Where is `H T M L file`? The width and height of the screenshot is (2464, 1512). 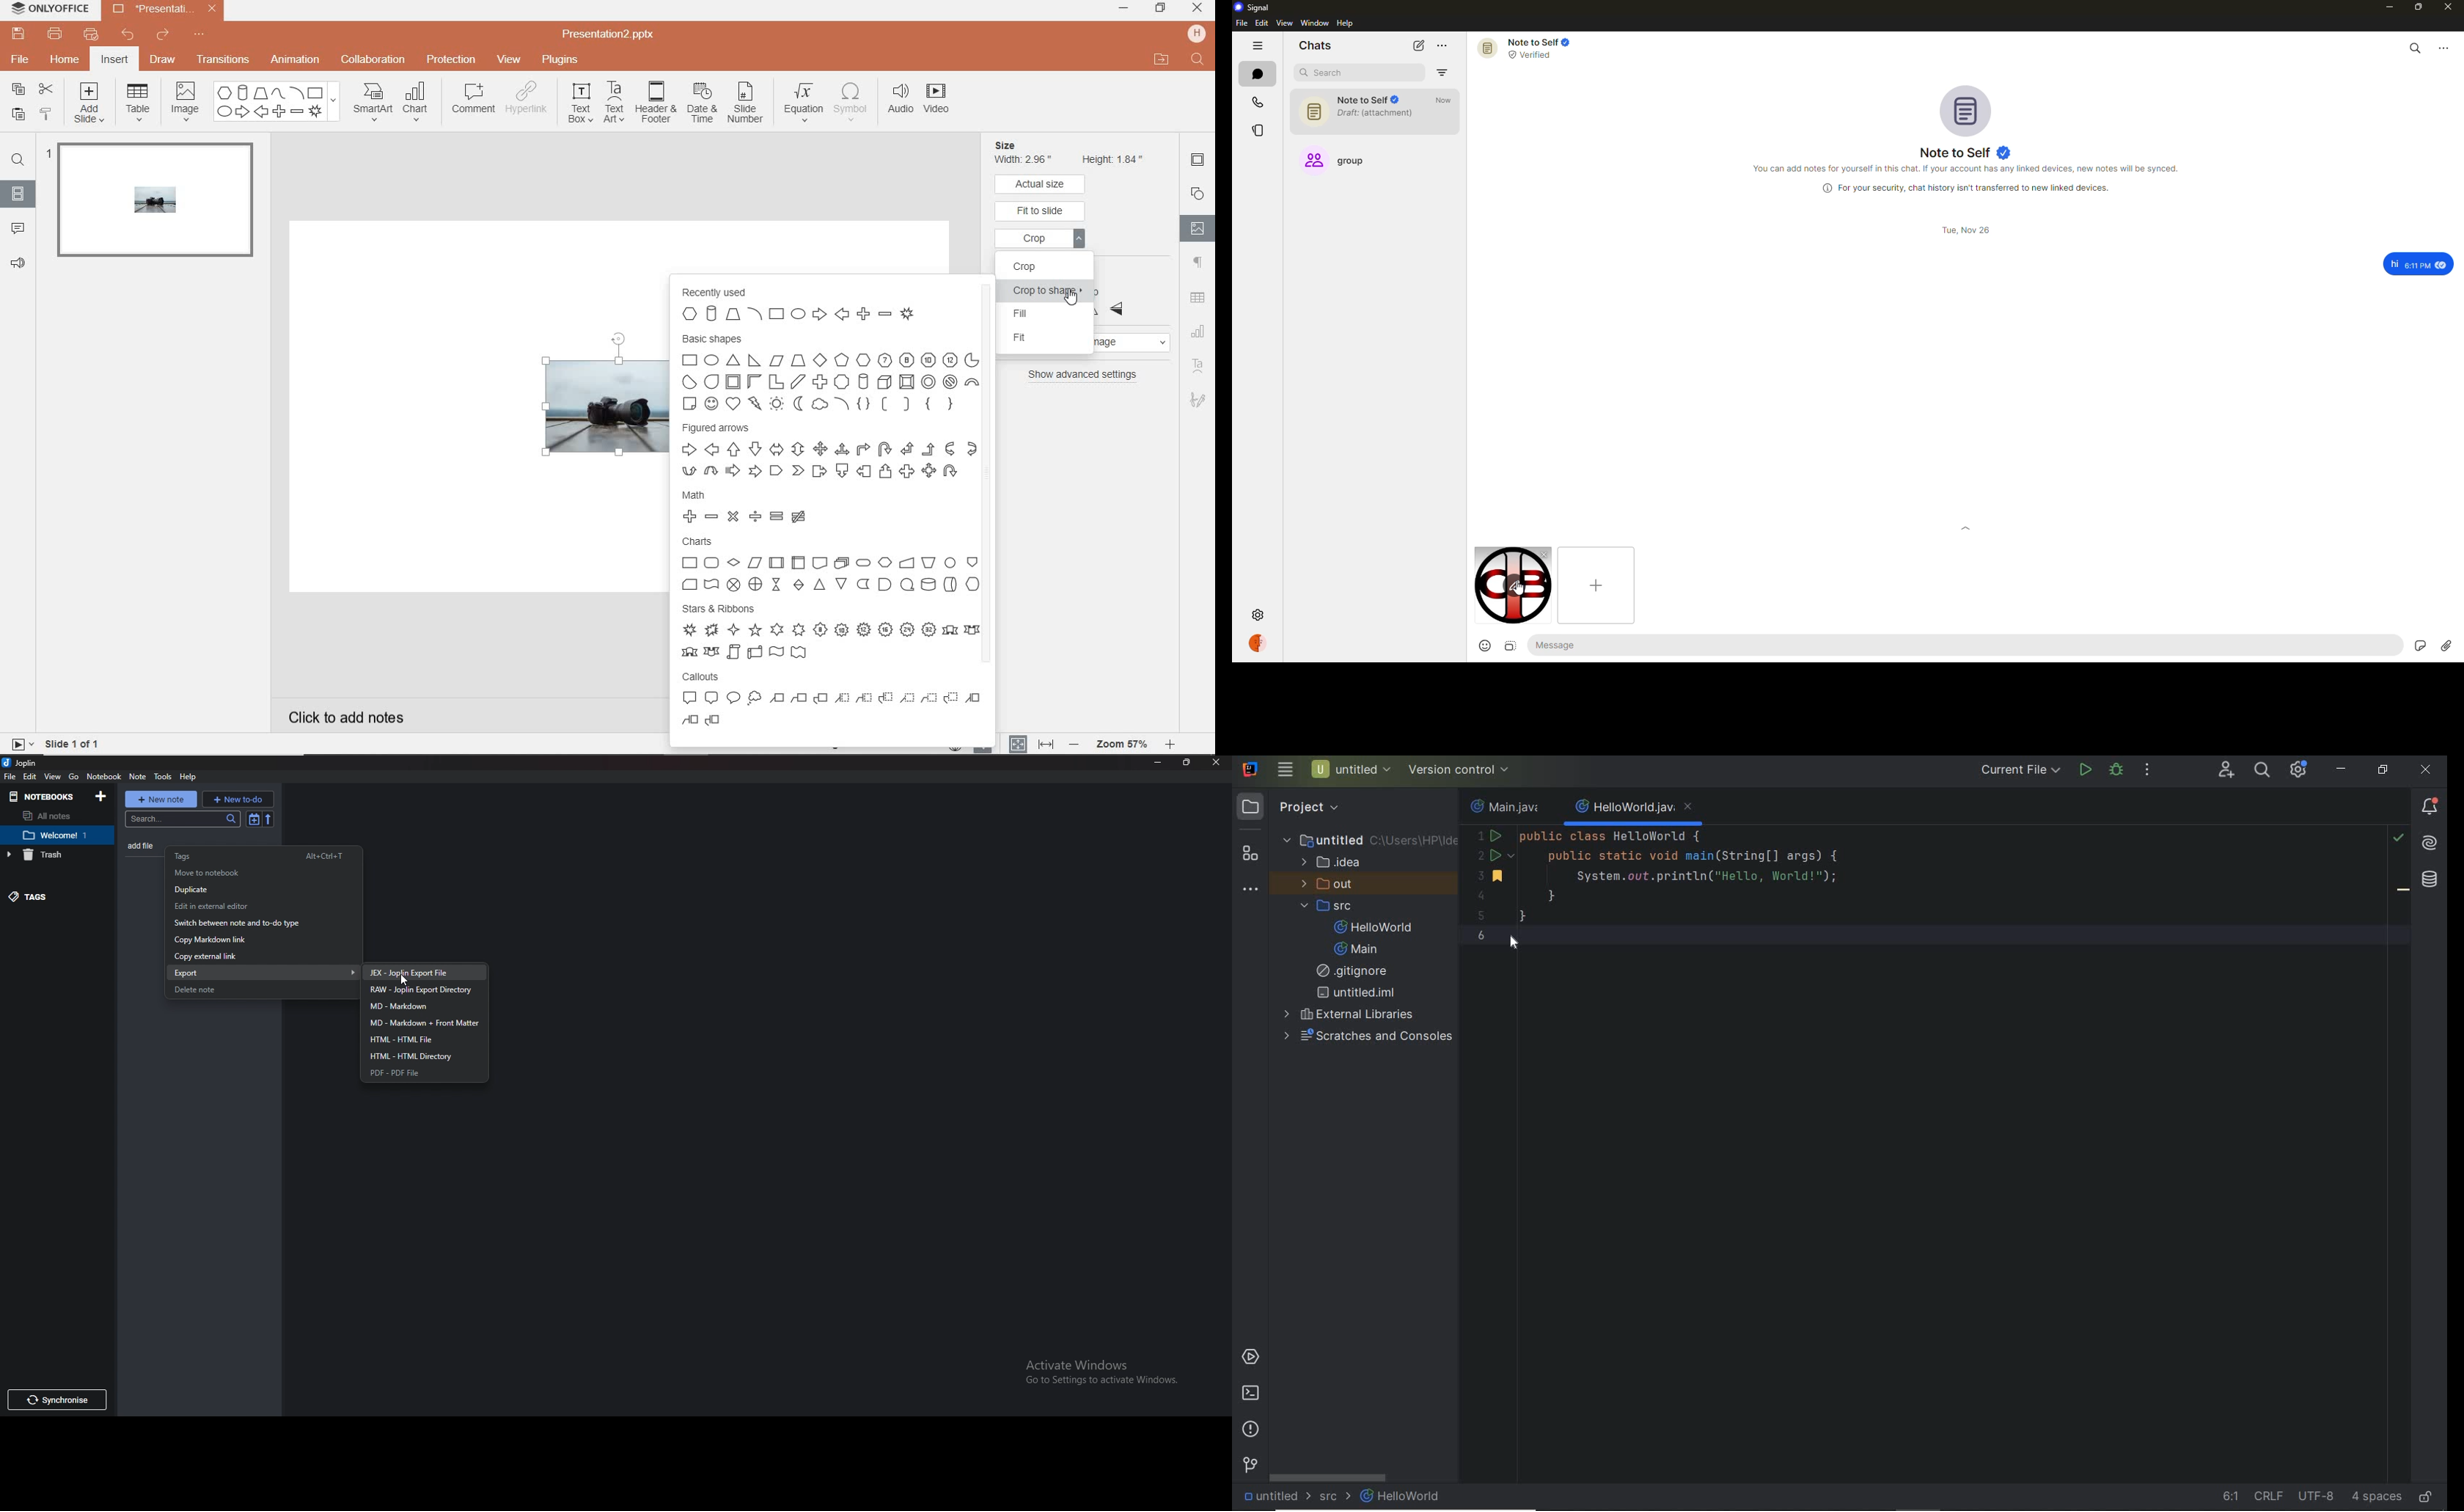 H T M L file is located at coordinates (422, 1040).